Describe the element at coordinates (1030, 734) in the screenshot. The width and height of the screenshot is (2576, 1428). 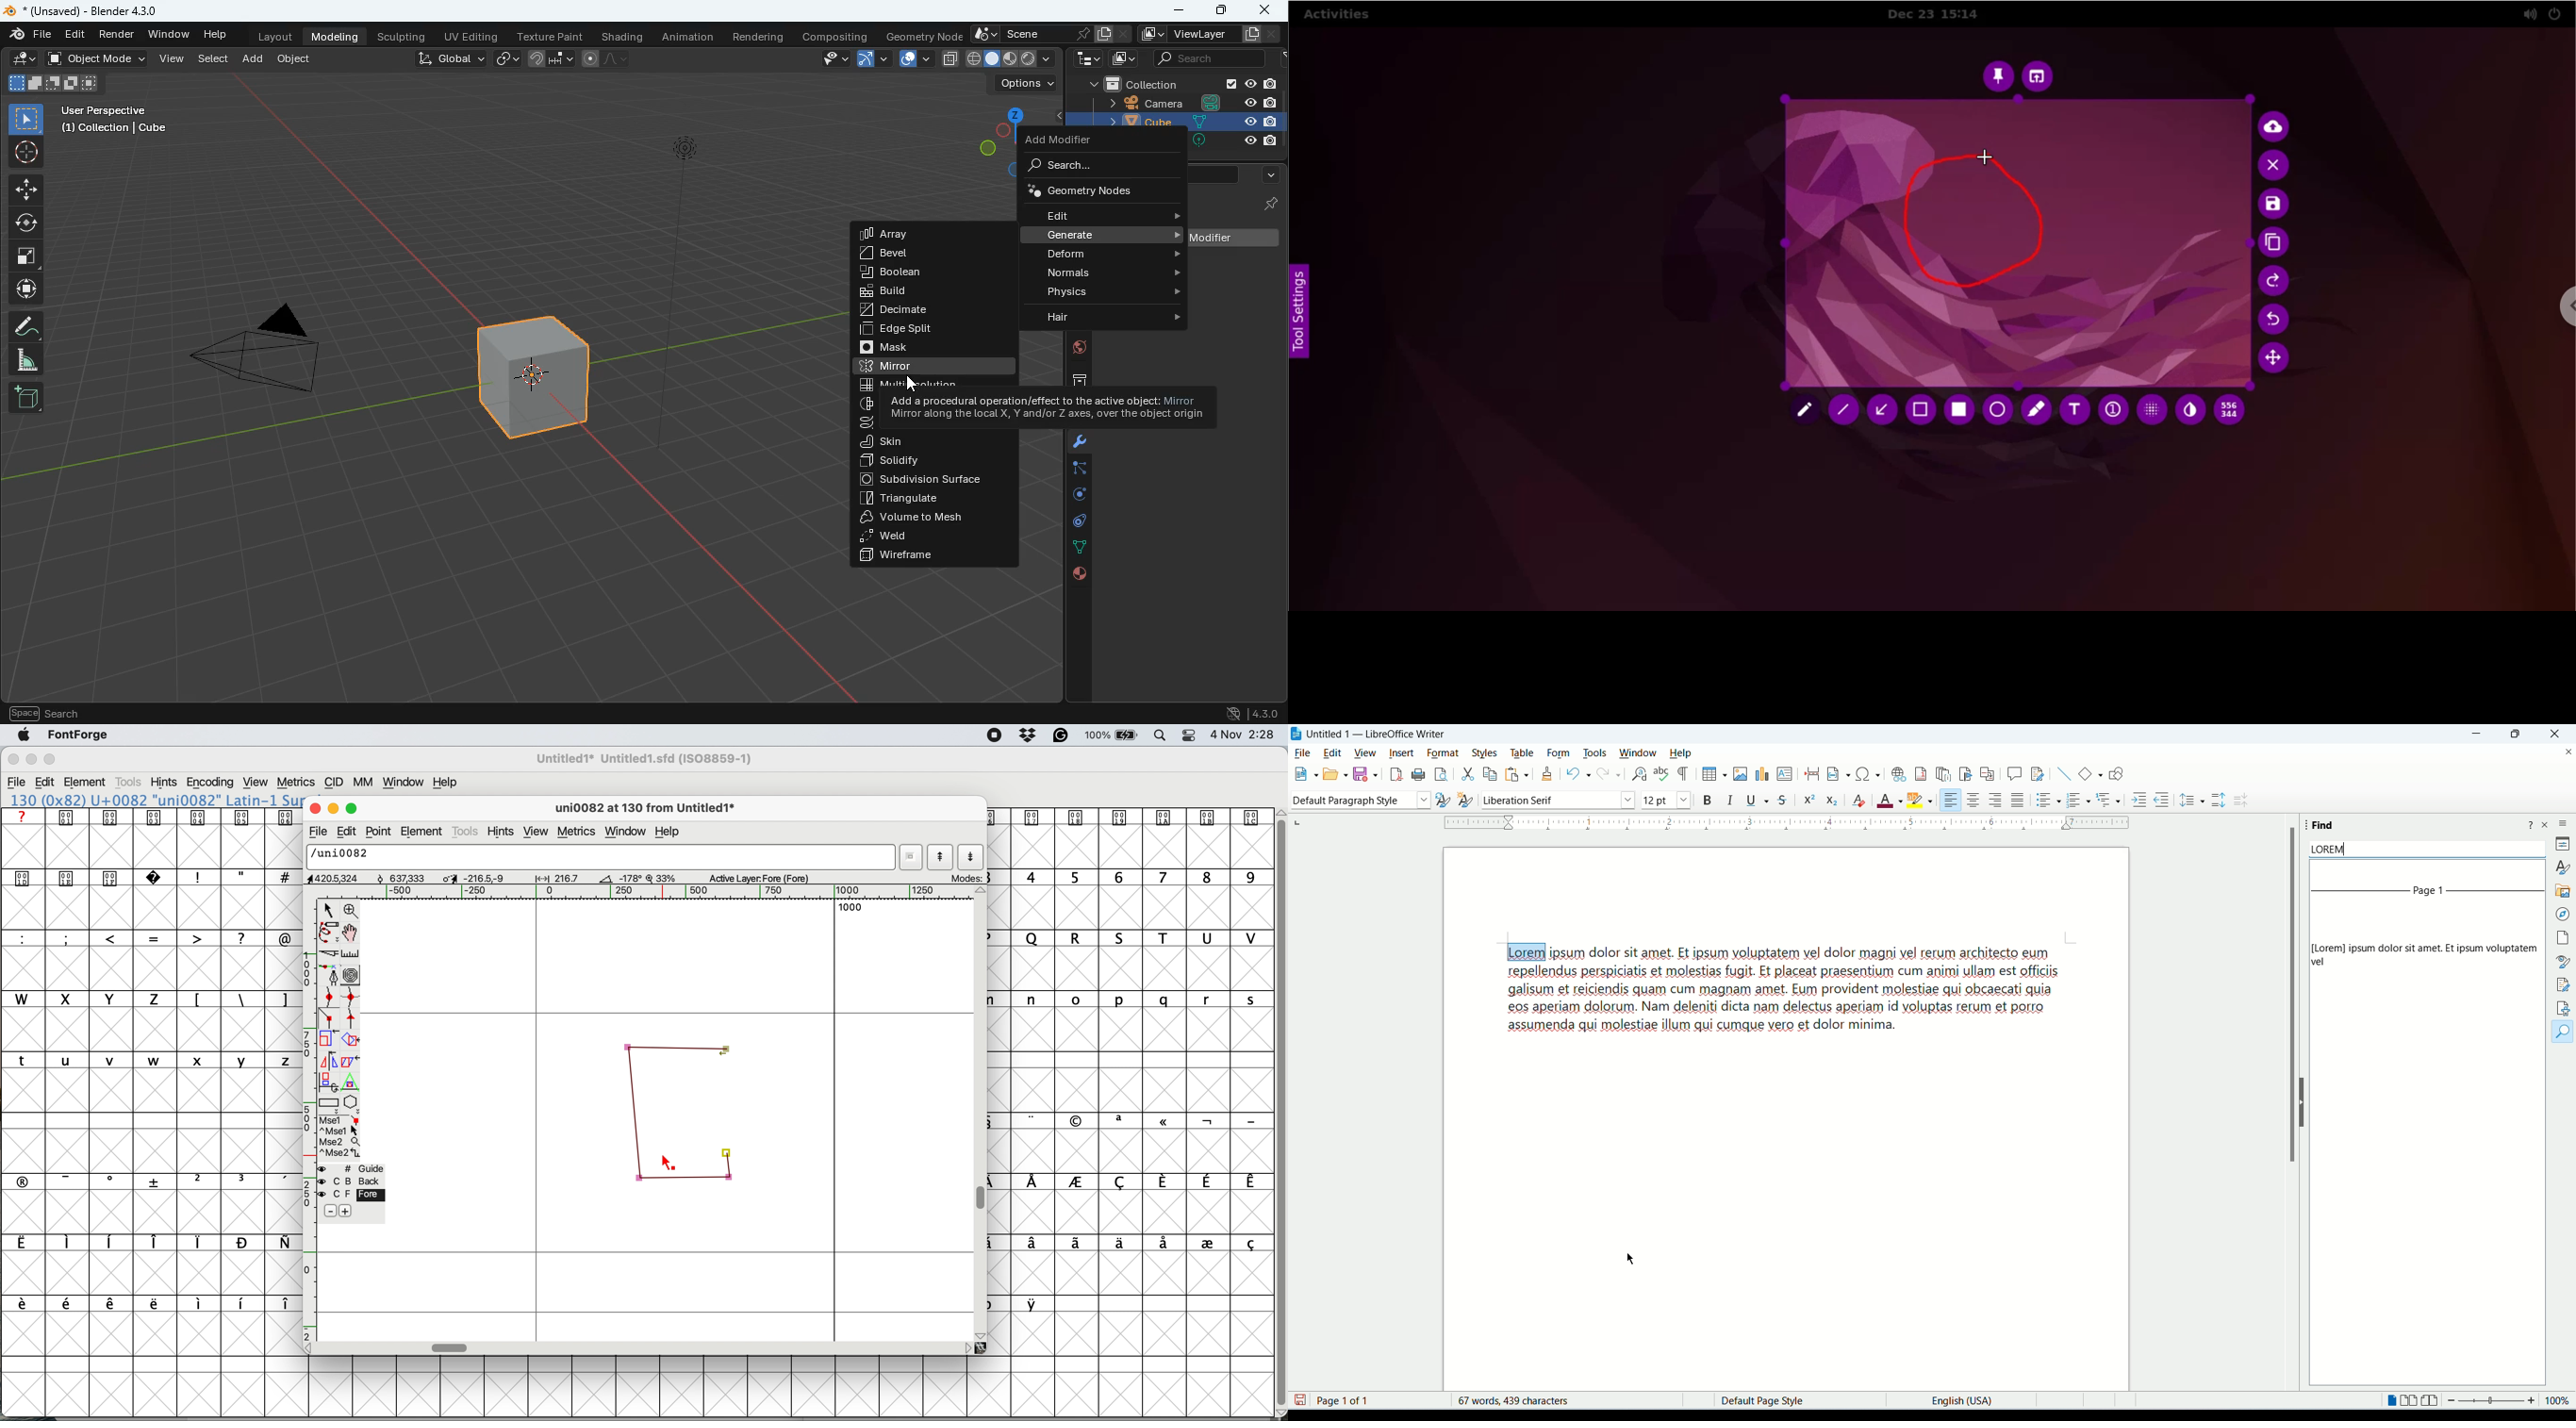
I see `dropbox` at that location.